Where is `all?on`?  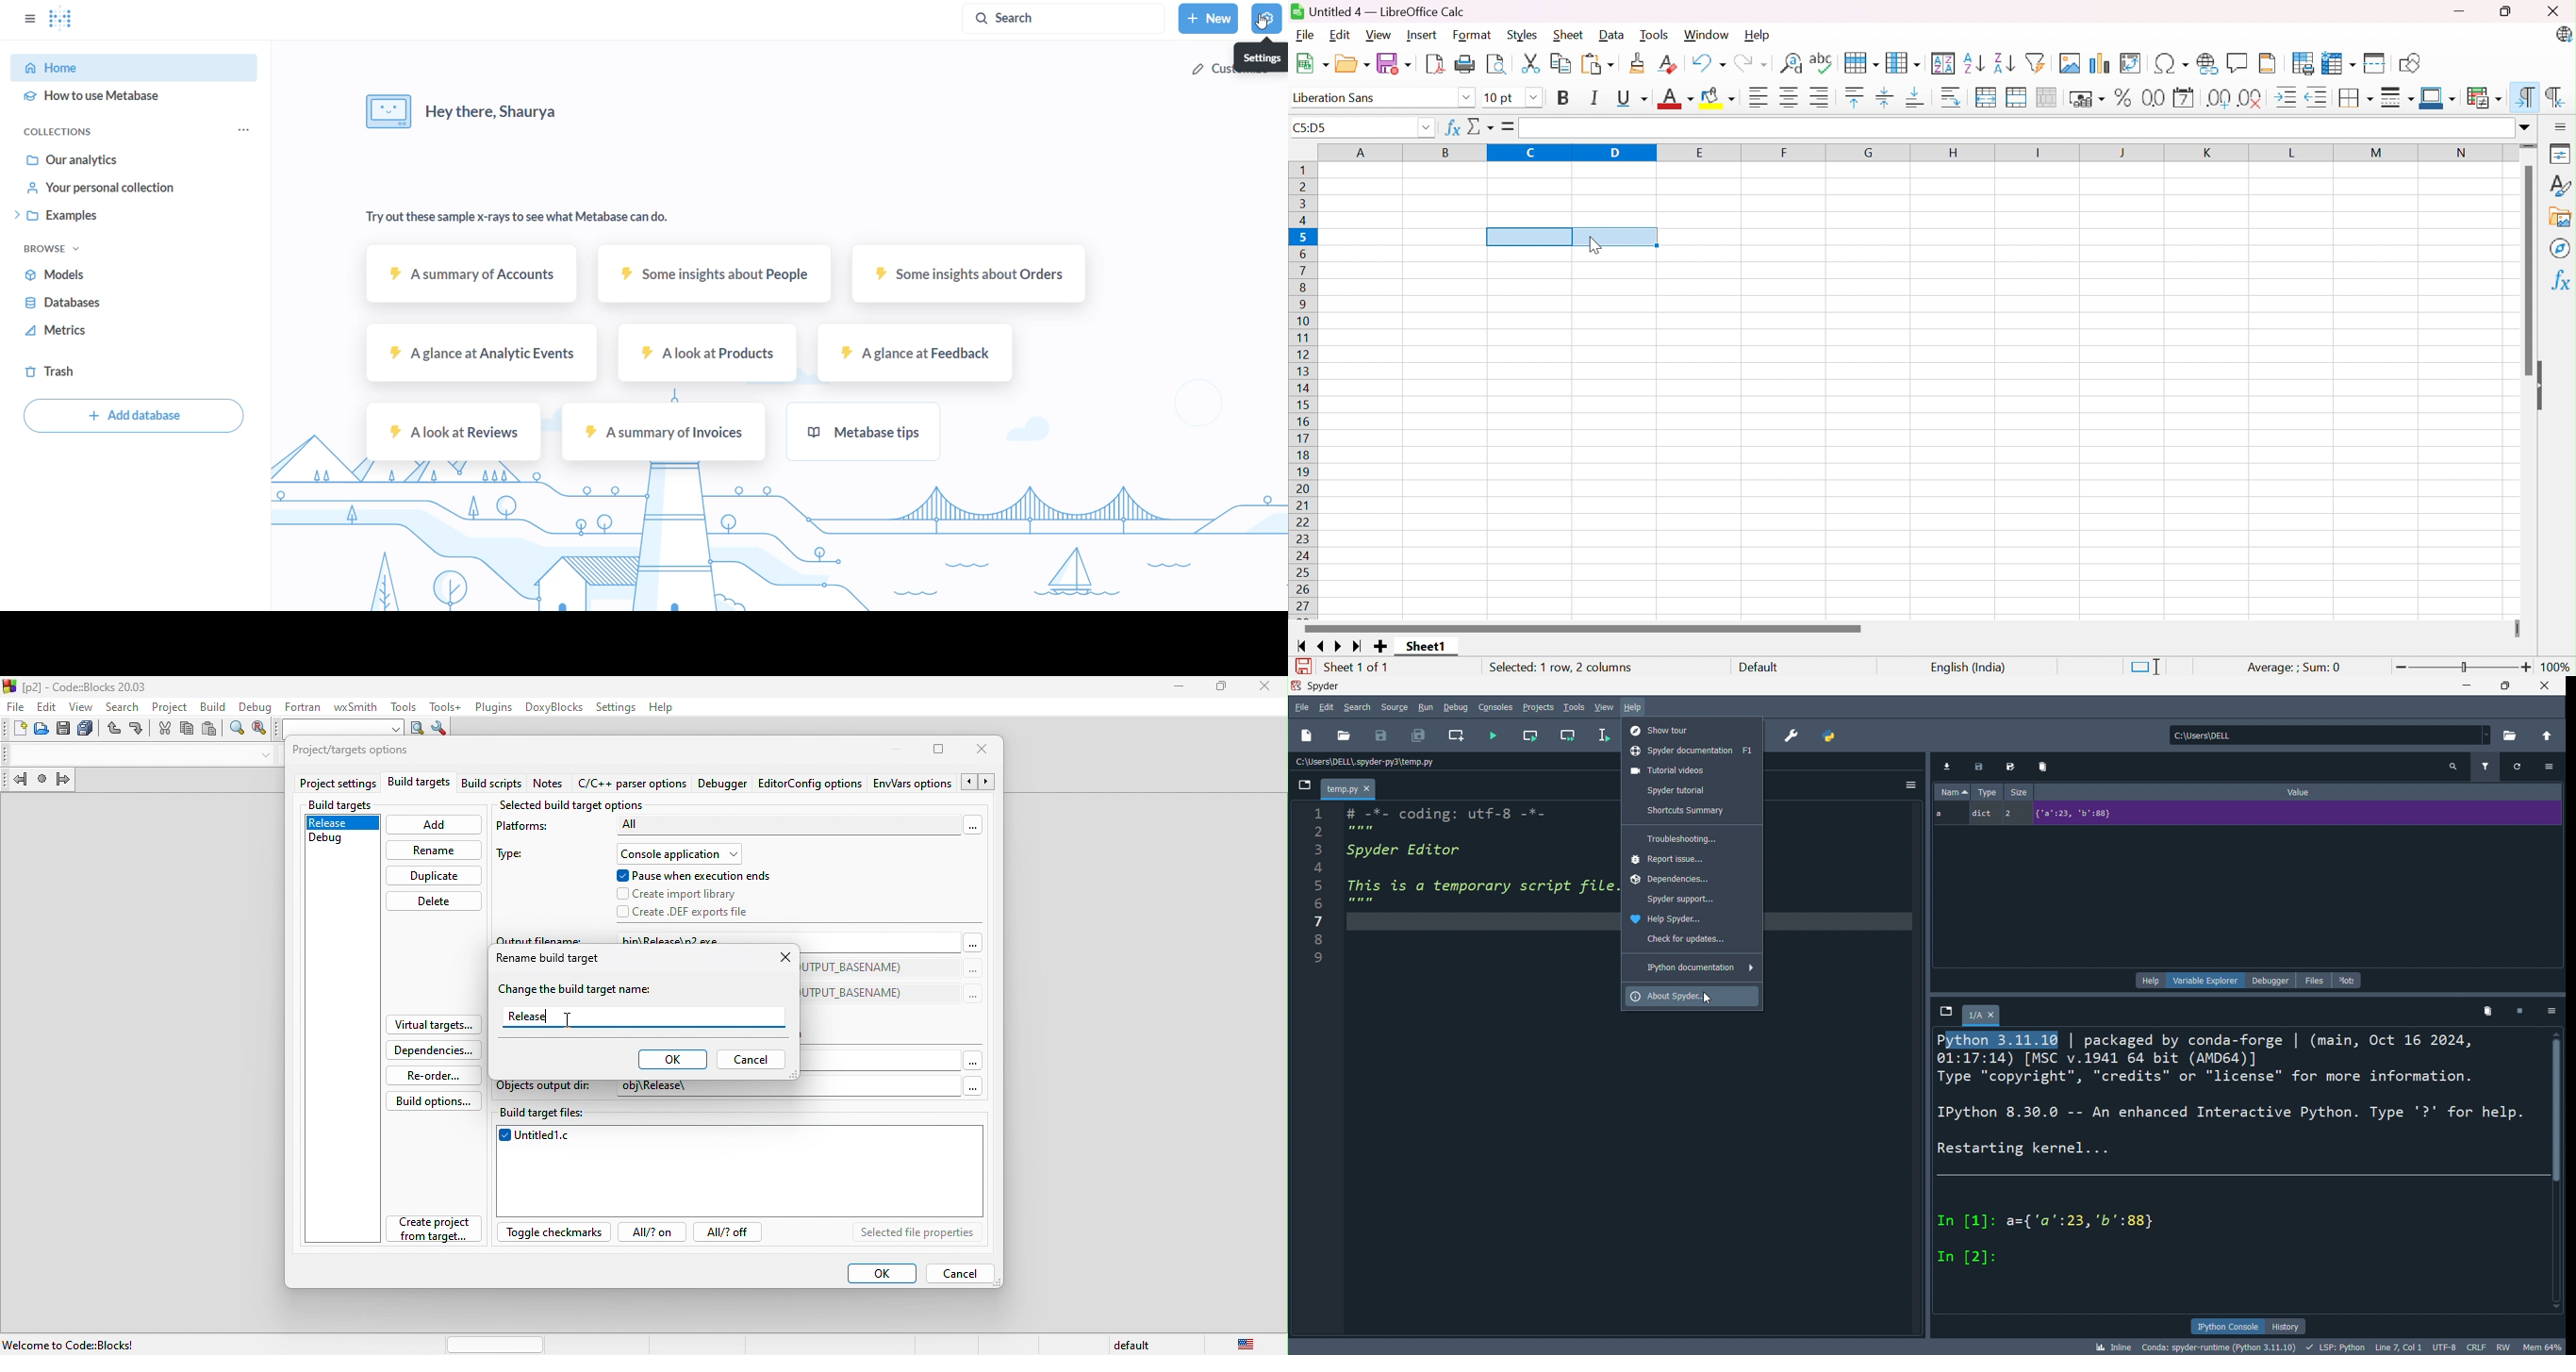 all?on is located at coordinates (654, 1232).